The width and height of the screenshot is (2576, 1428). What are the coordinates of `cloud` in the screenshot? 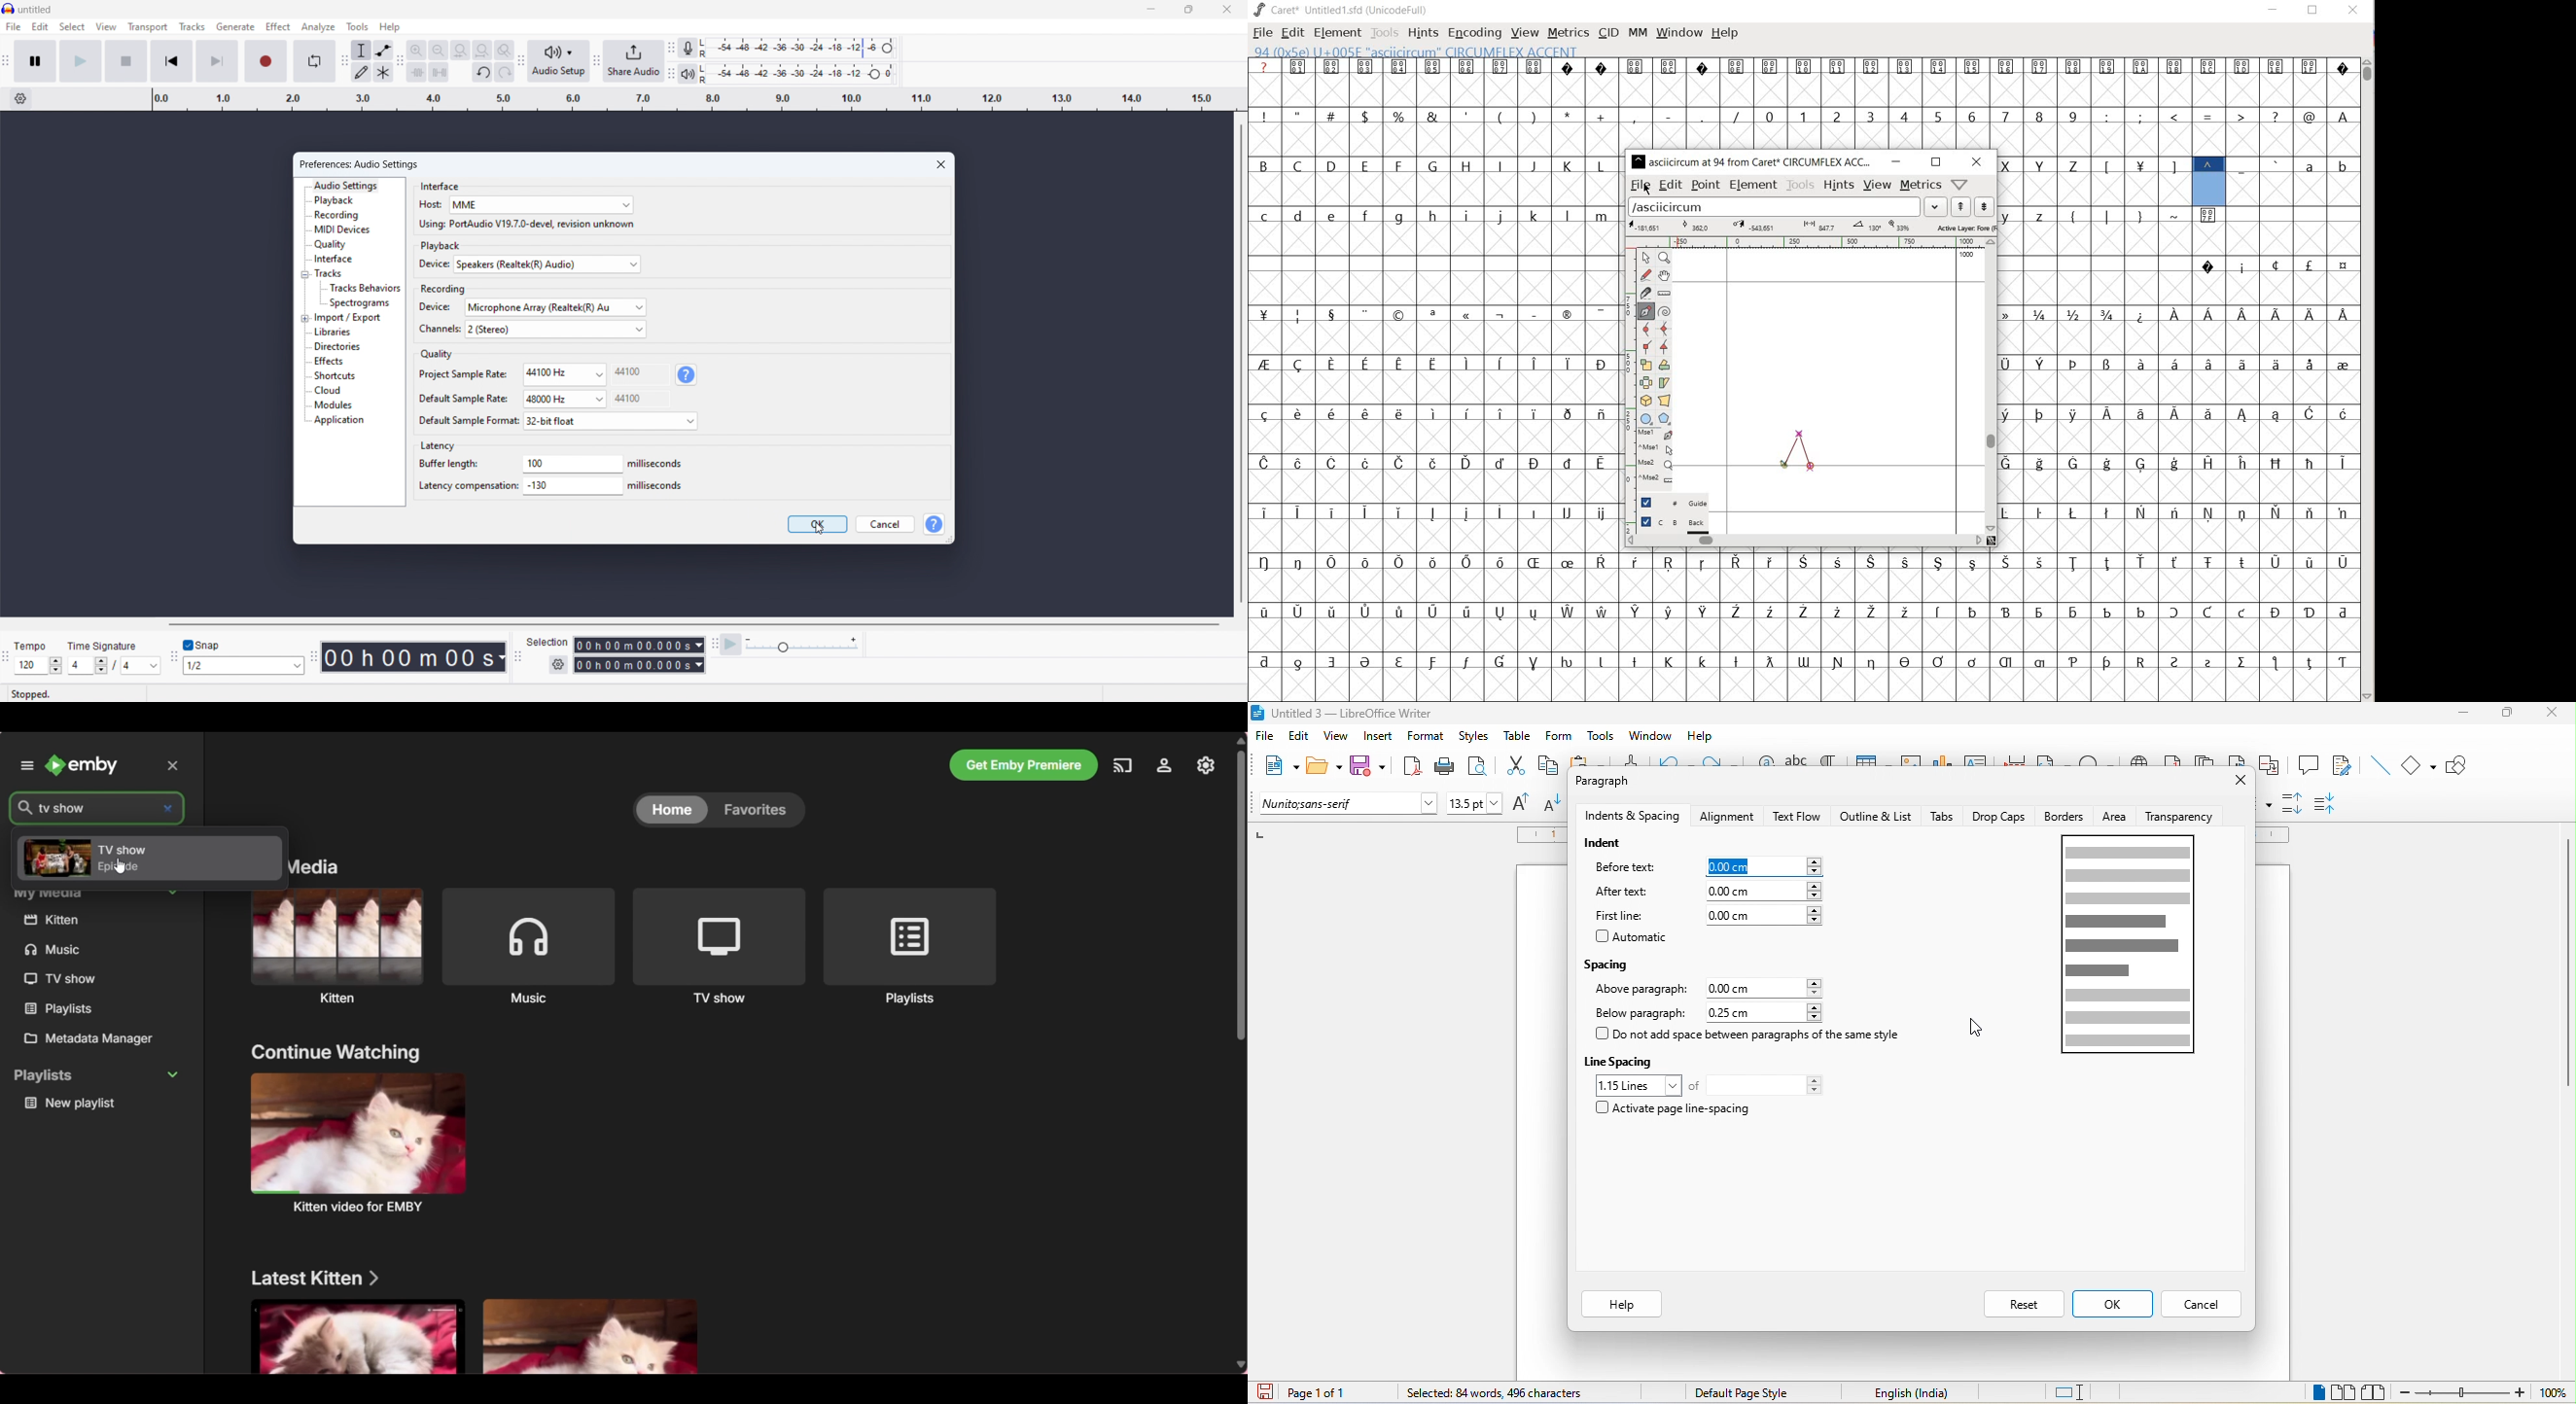 It's located at (328, 391).